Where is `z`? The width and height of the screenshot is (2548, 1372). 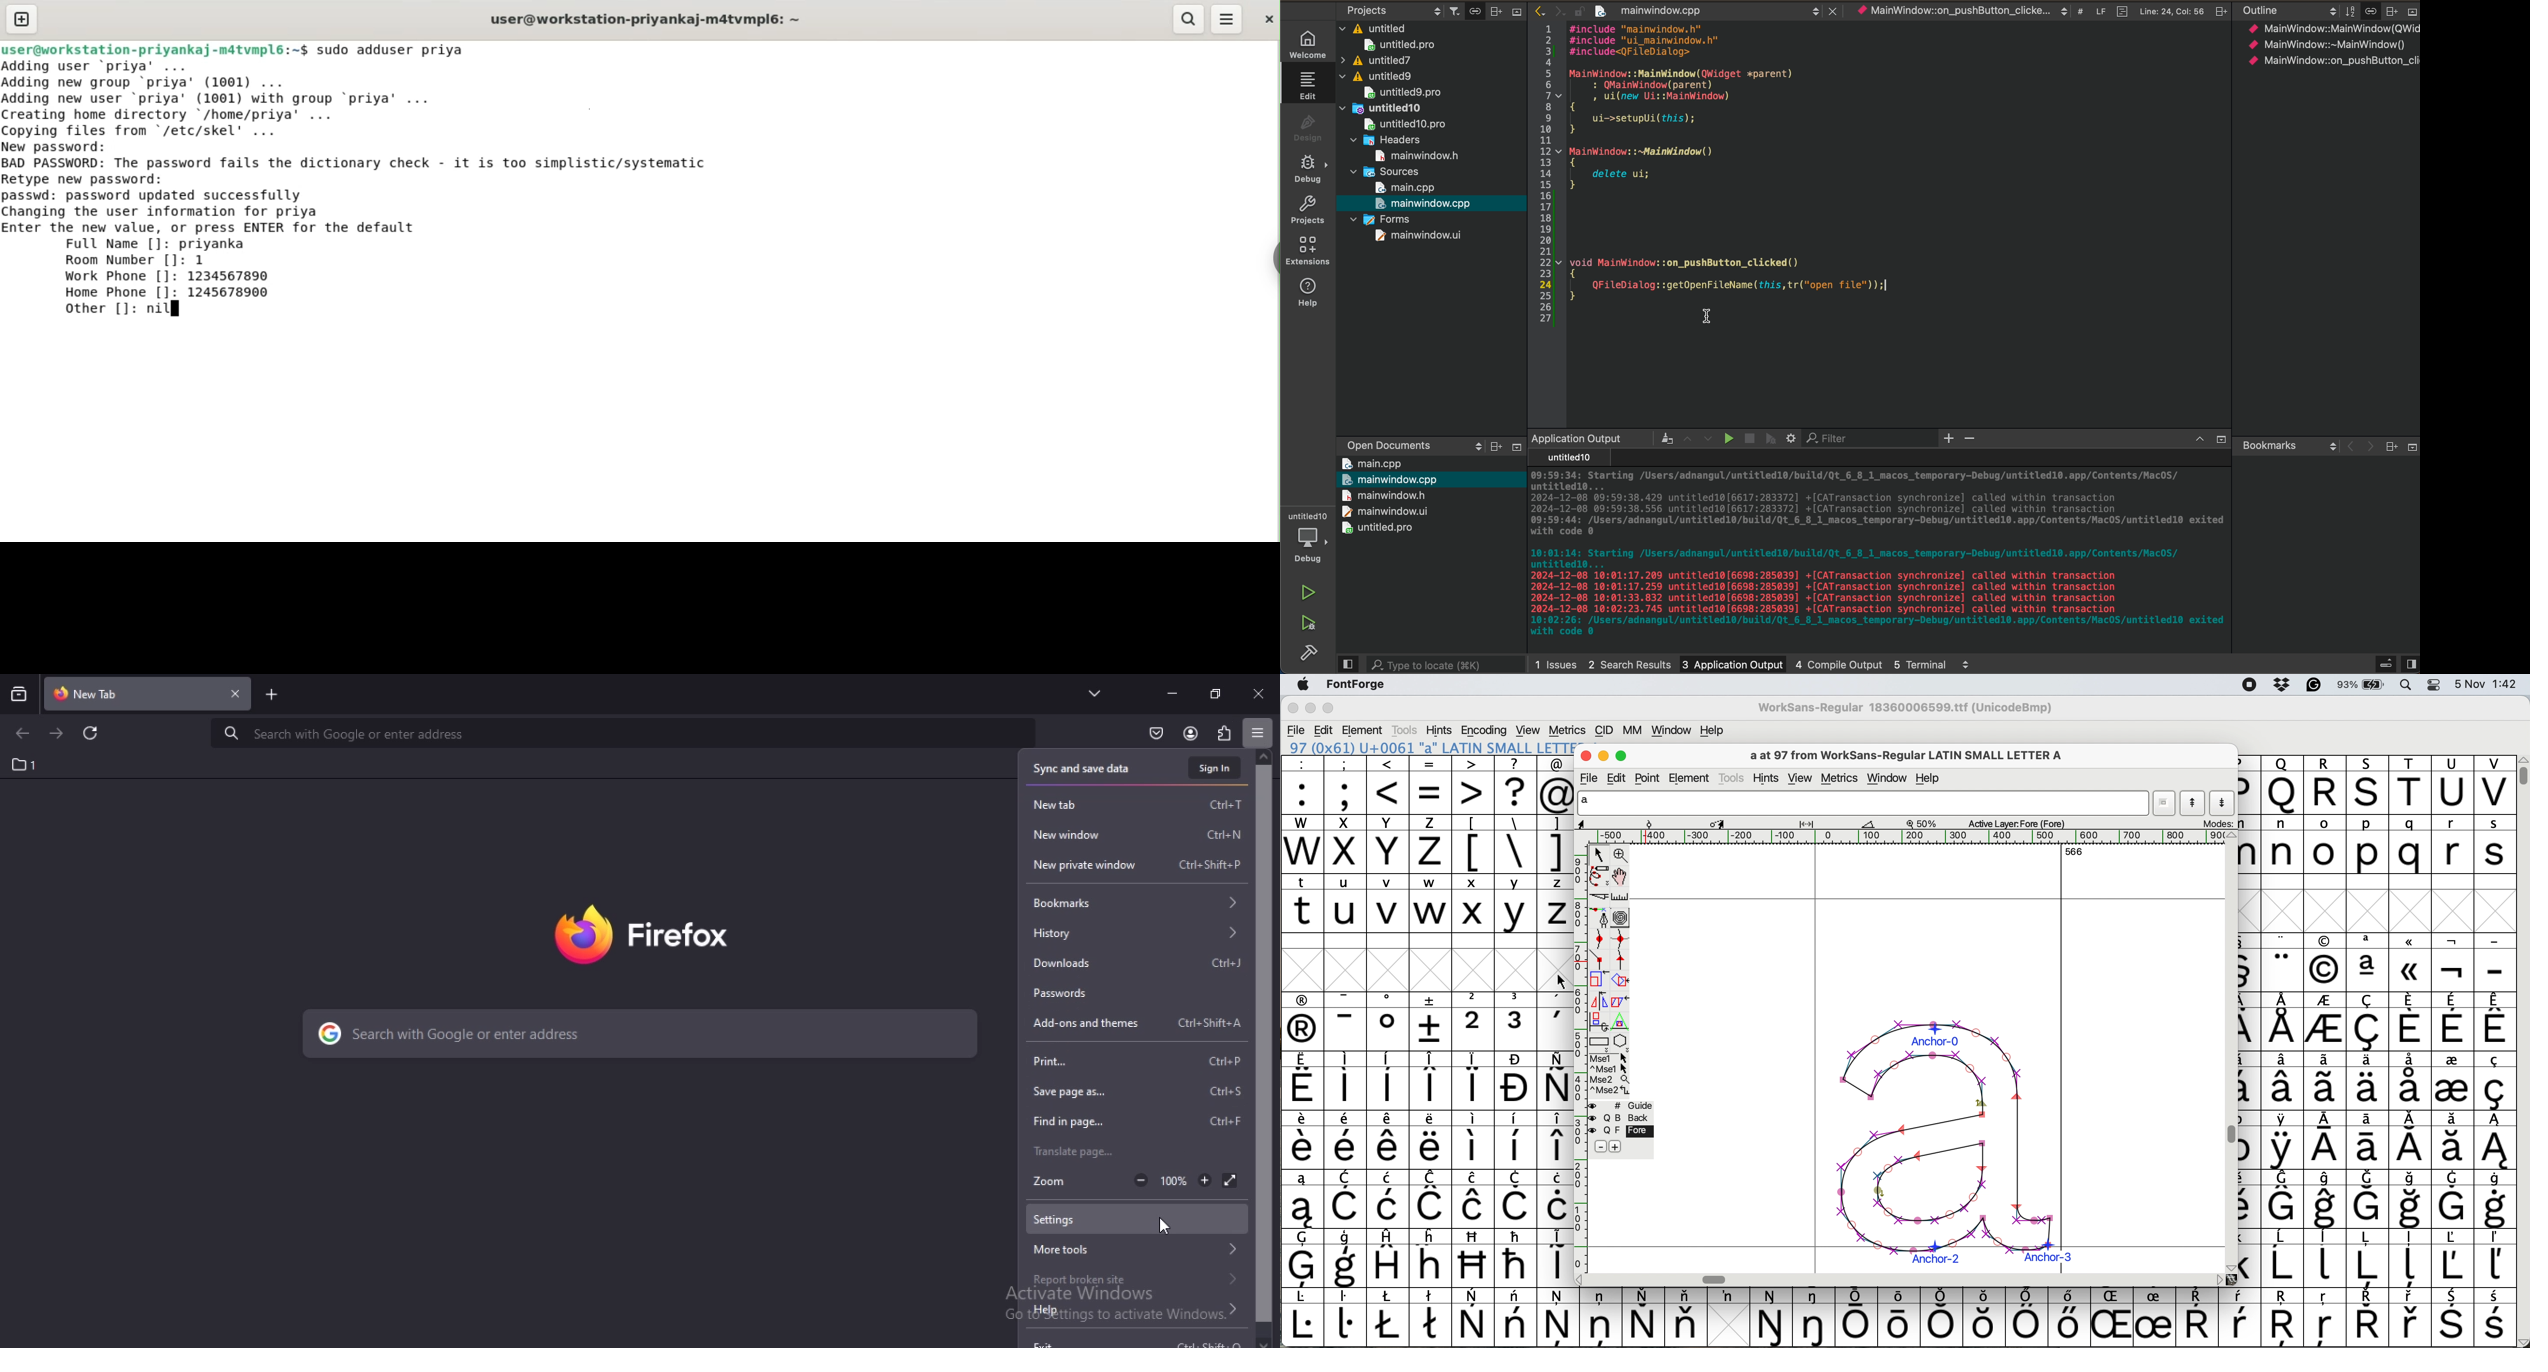 z is located at coordinates (1555, 903).